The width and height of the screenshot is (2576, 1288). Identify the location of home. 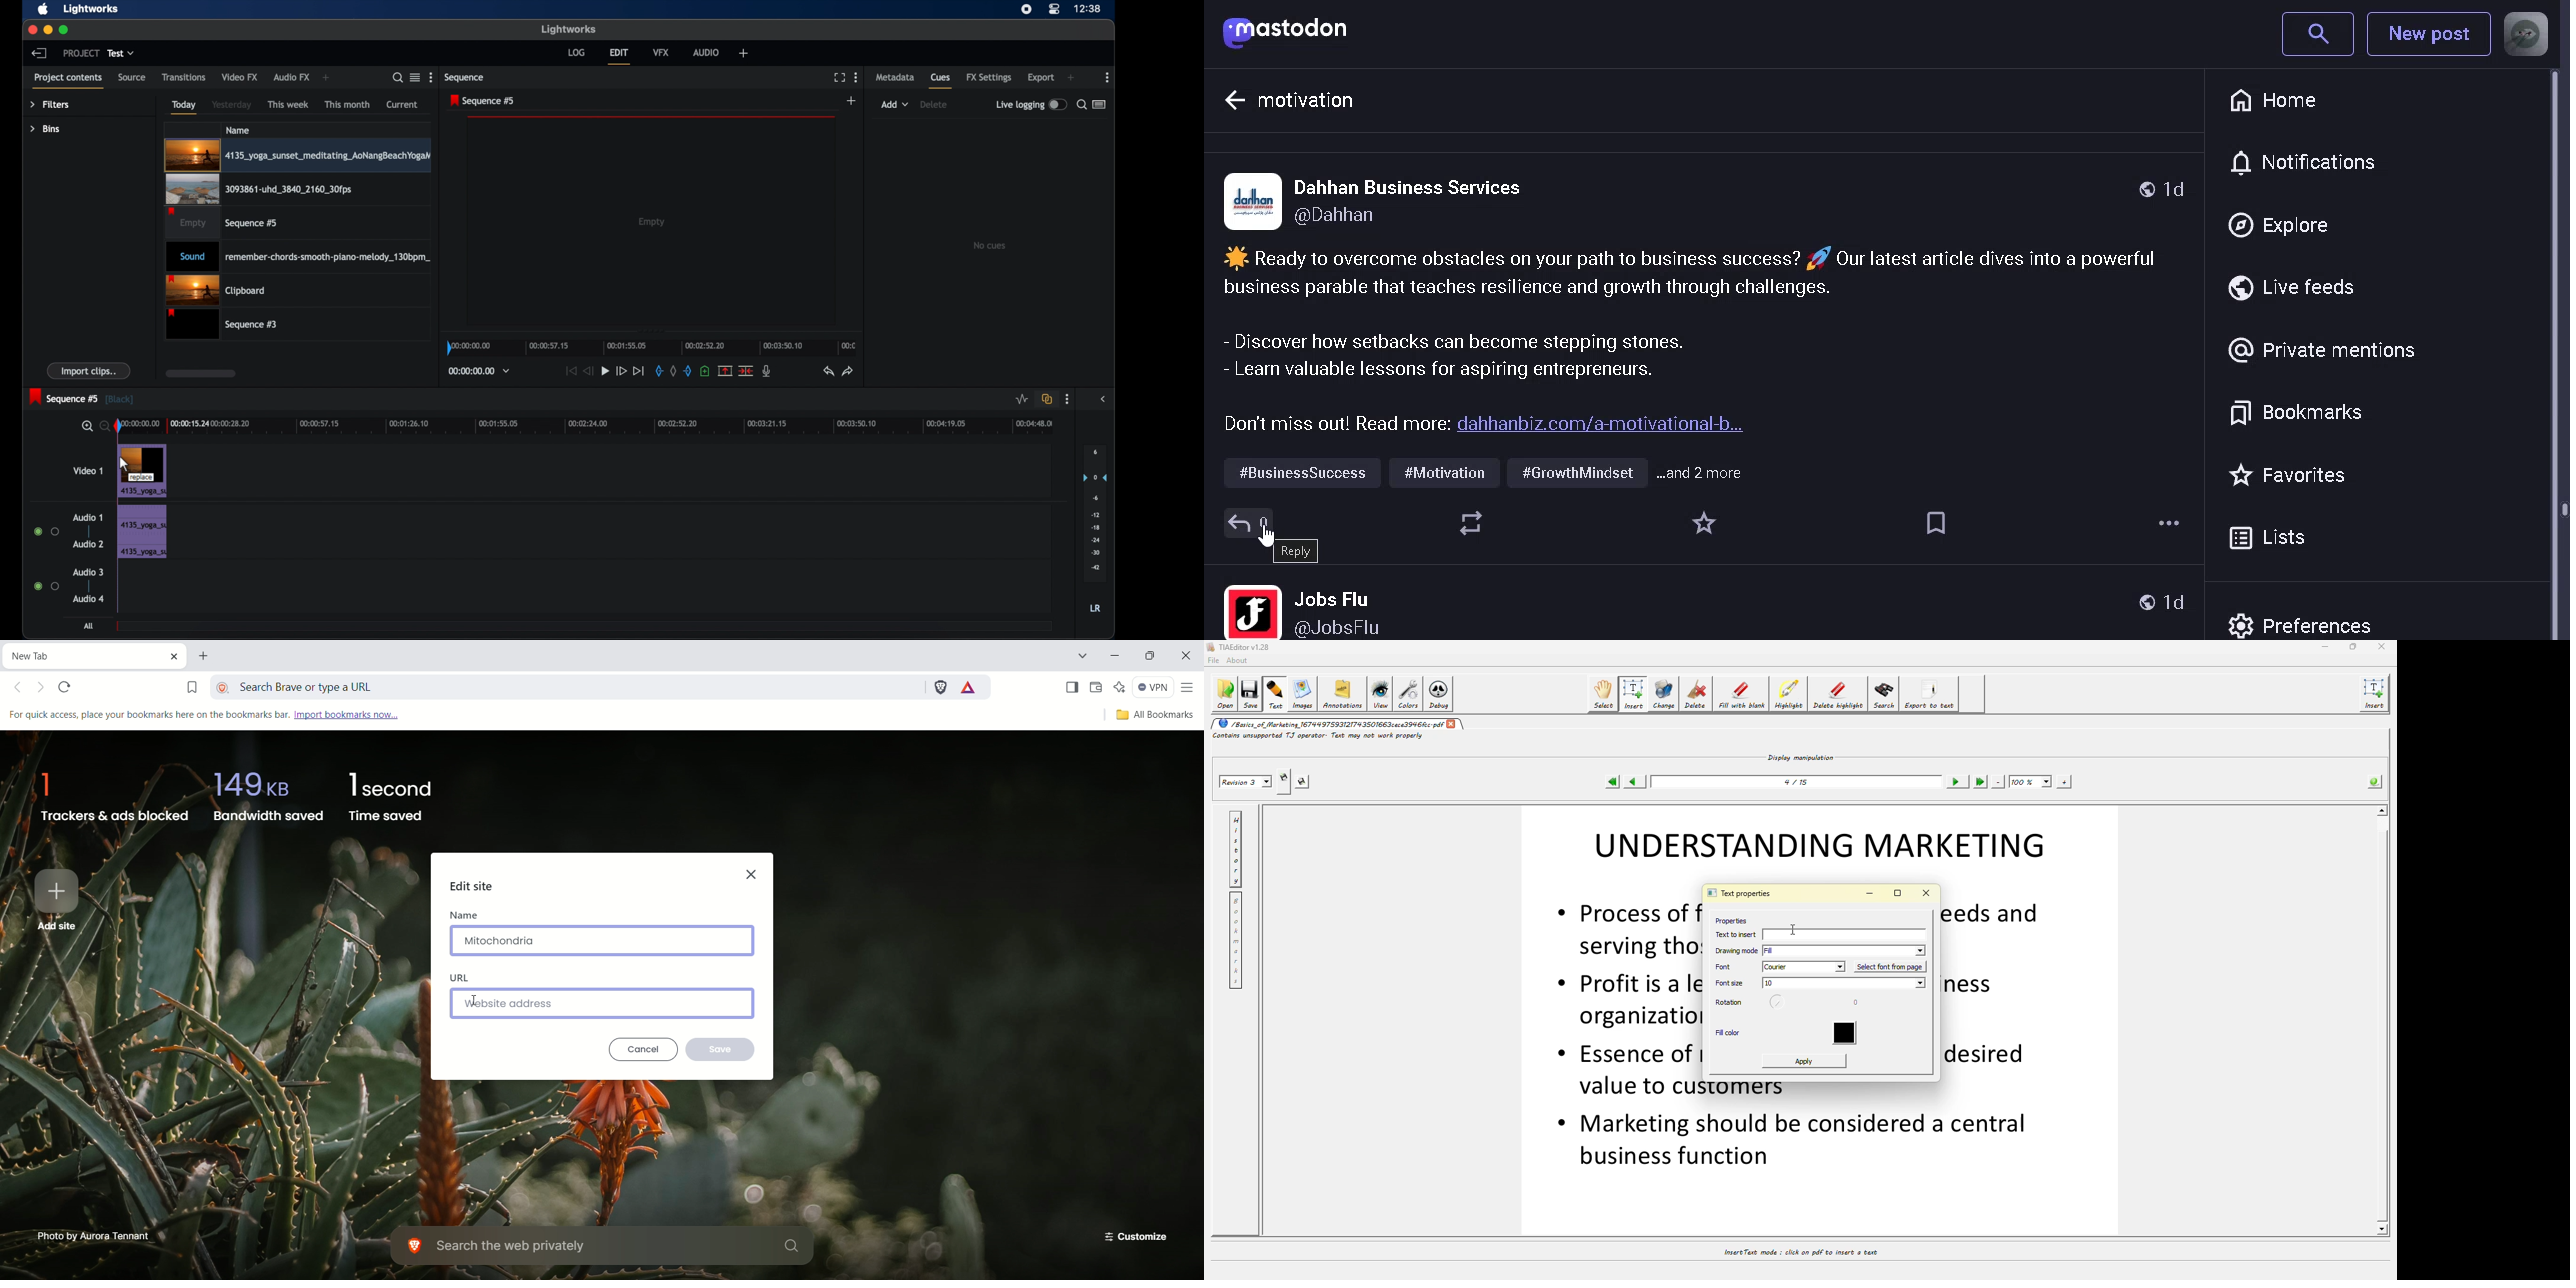
(2280, 101).